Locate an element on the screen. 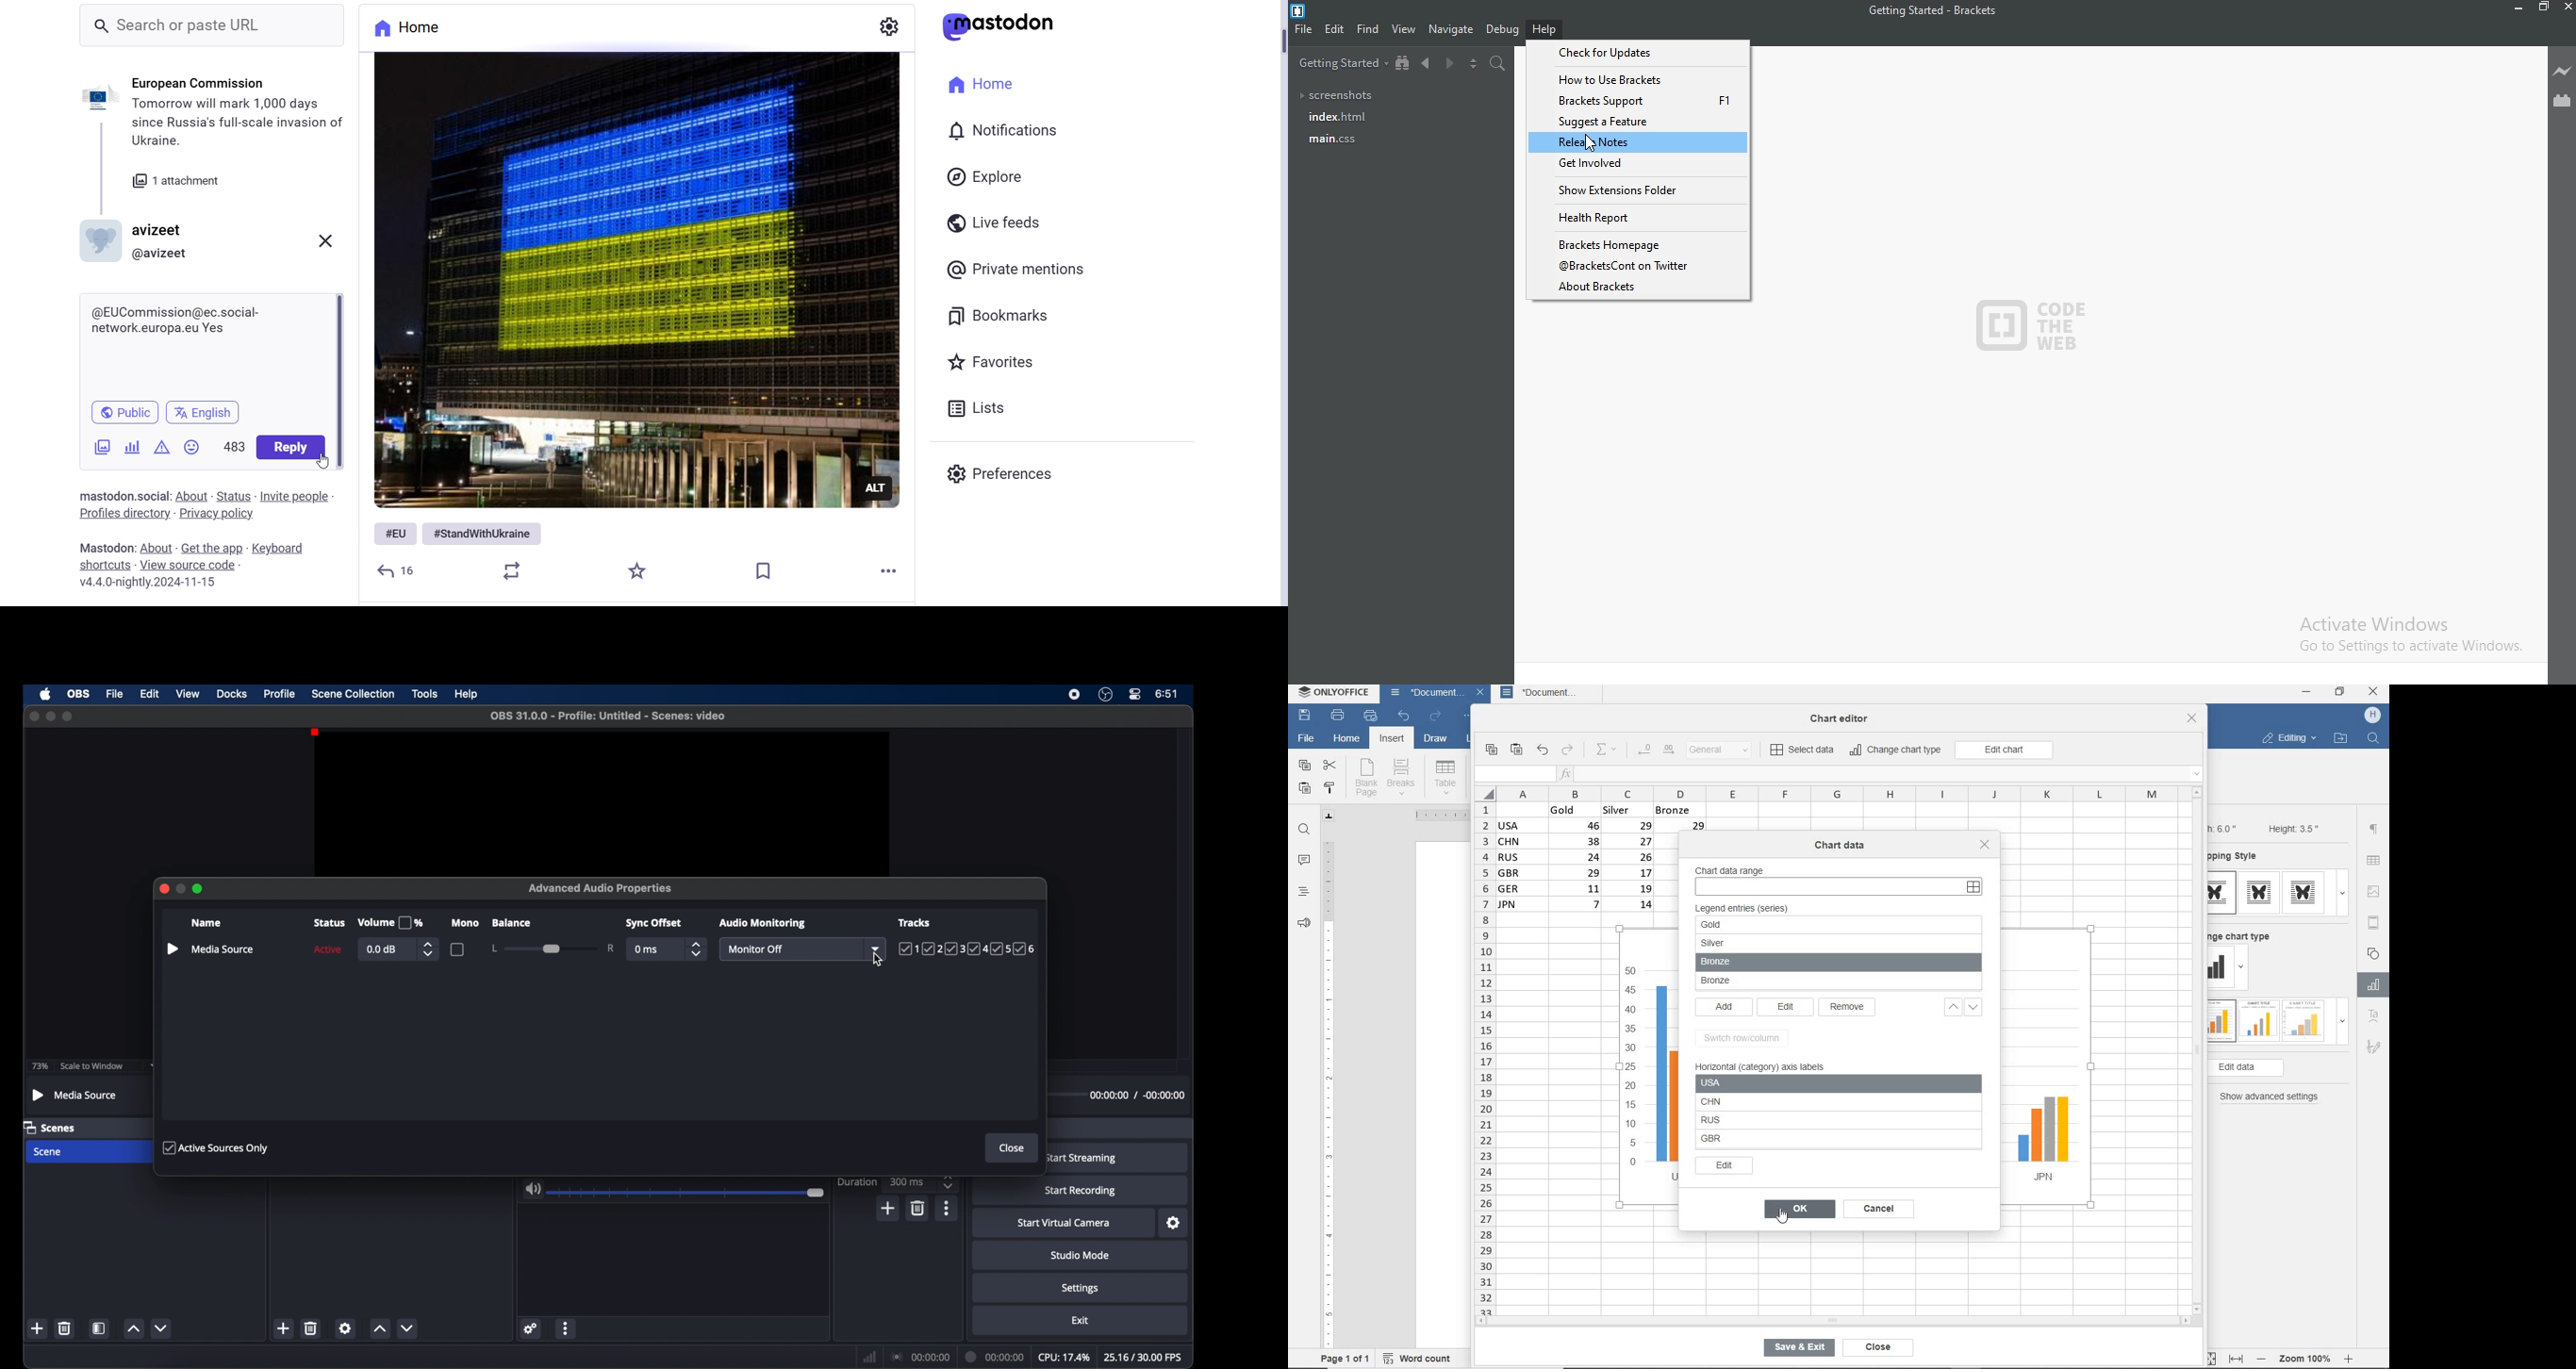  type 3 is located at coordinates (2304, 1020).